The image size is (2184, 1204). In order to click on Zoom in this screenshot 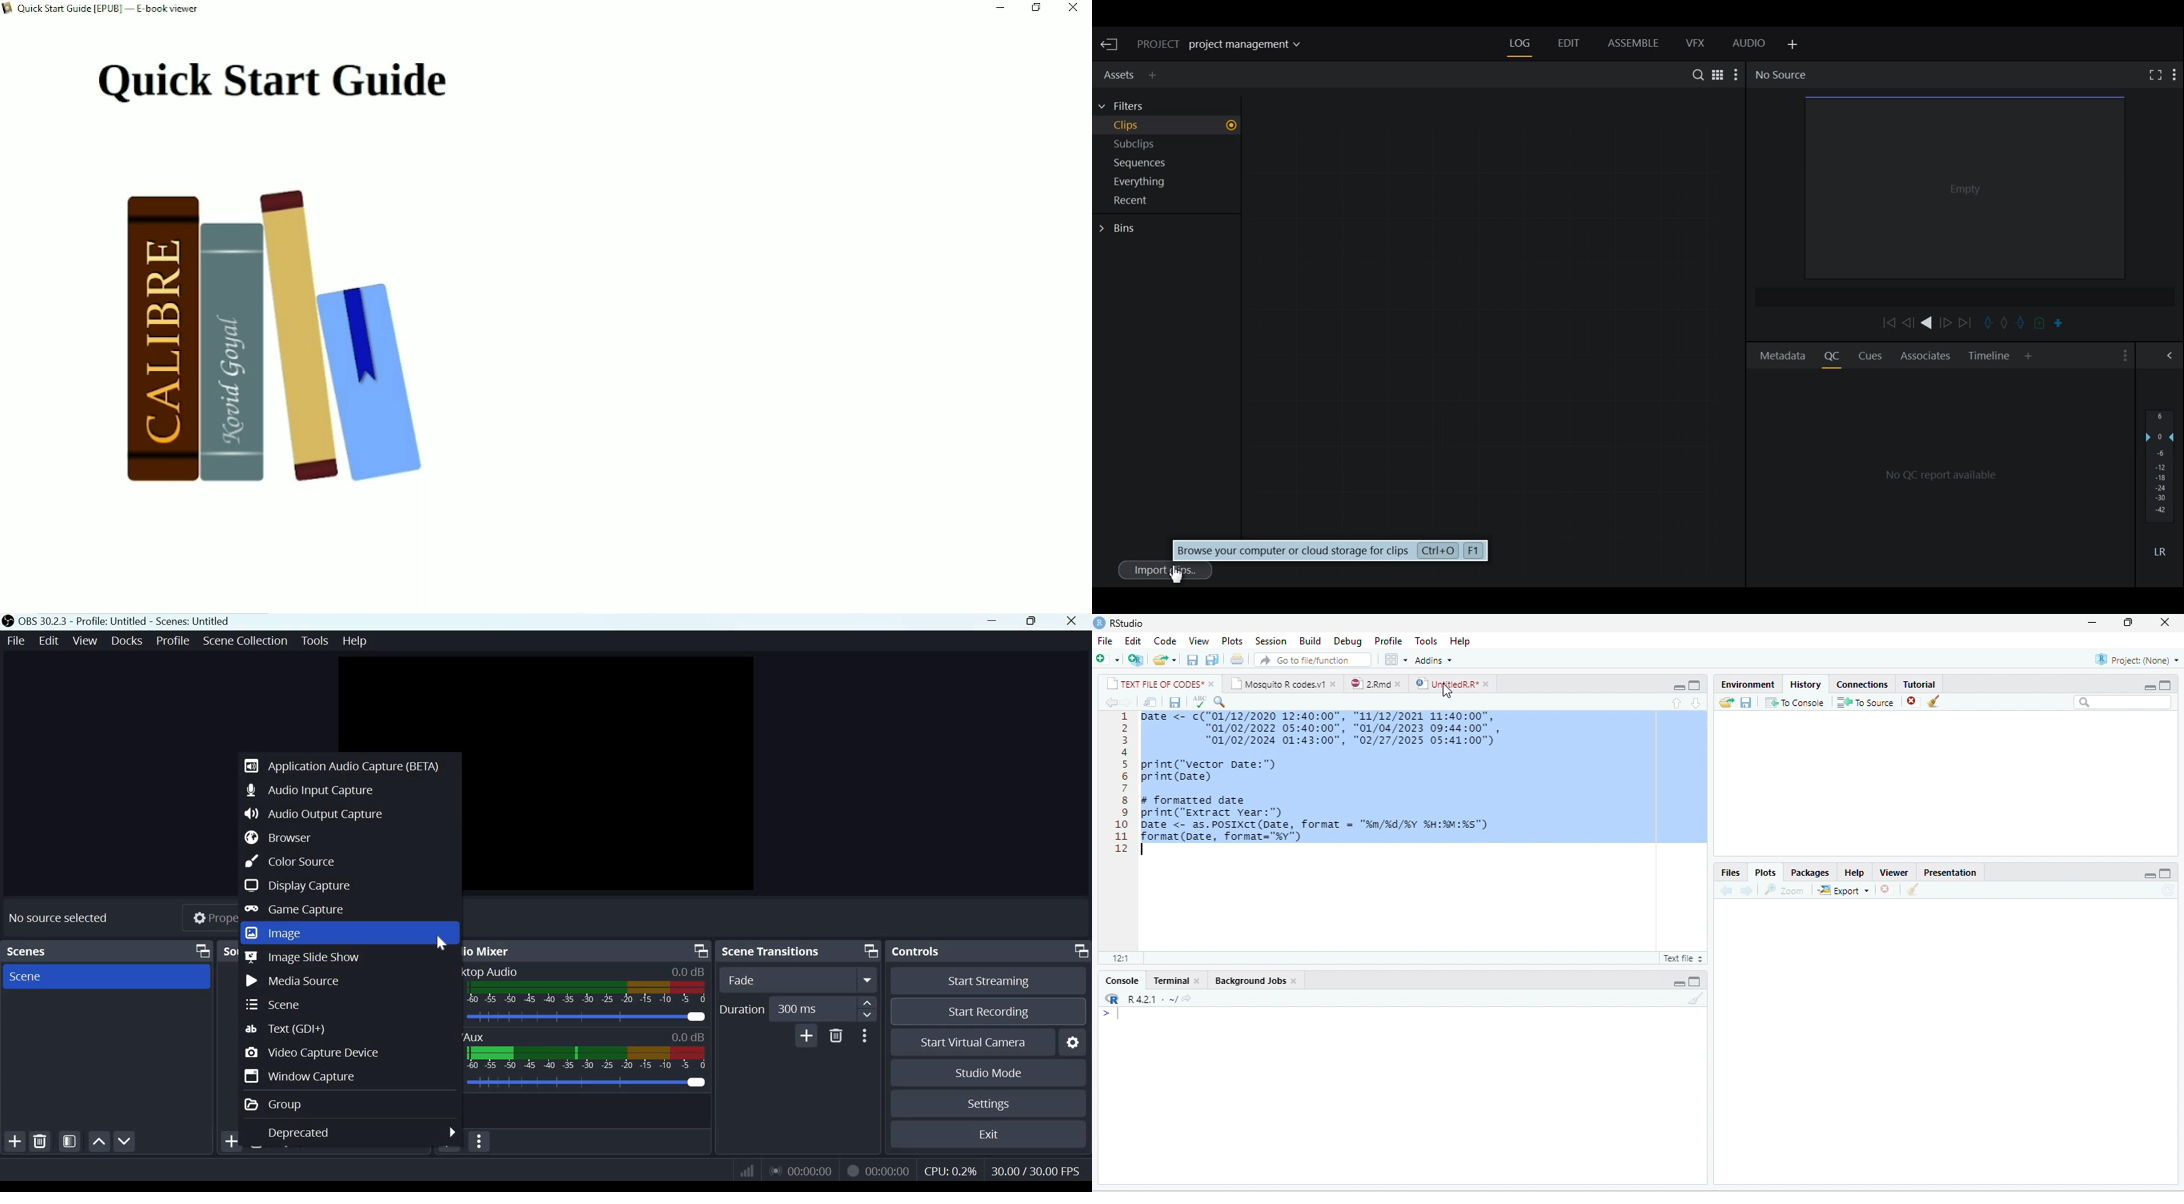, I will do `click(1784, 889)`.